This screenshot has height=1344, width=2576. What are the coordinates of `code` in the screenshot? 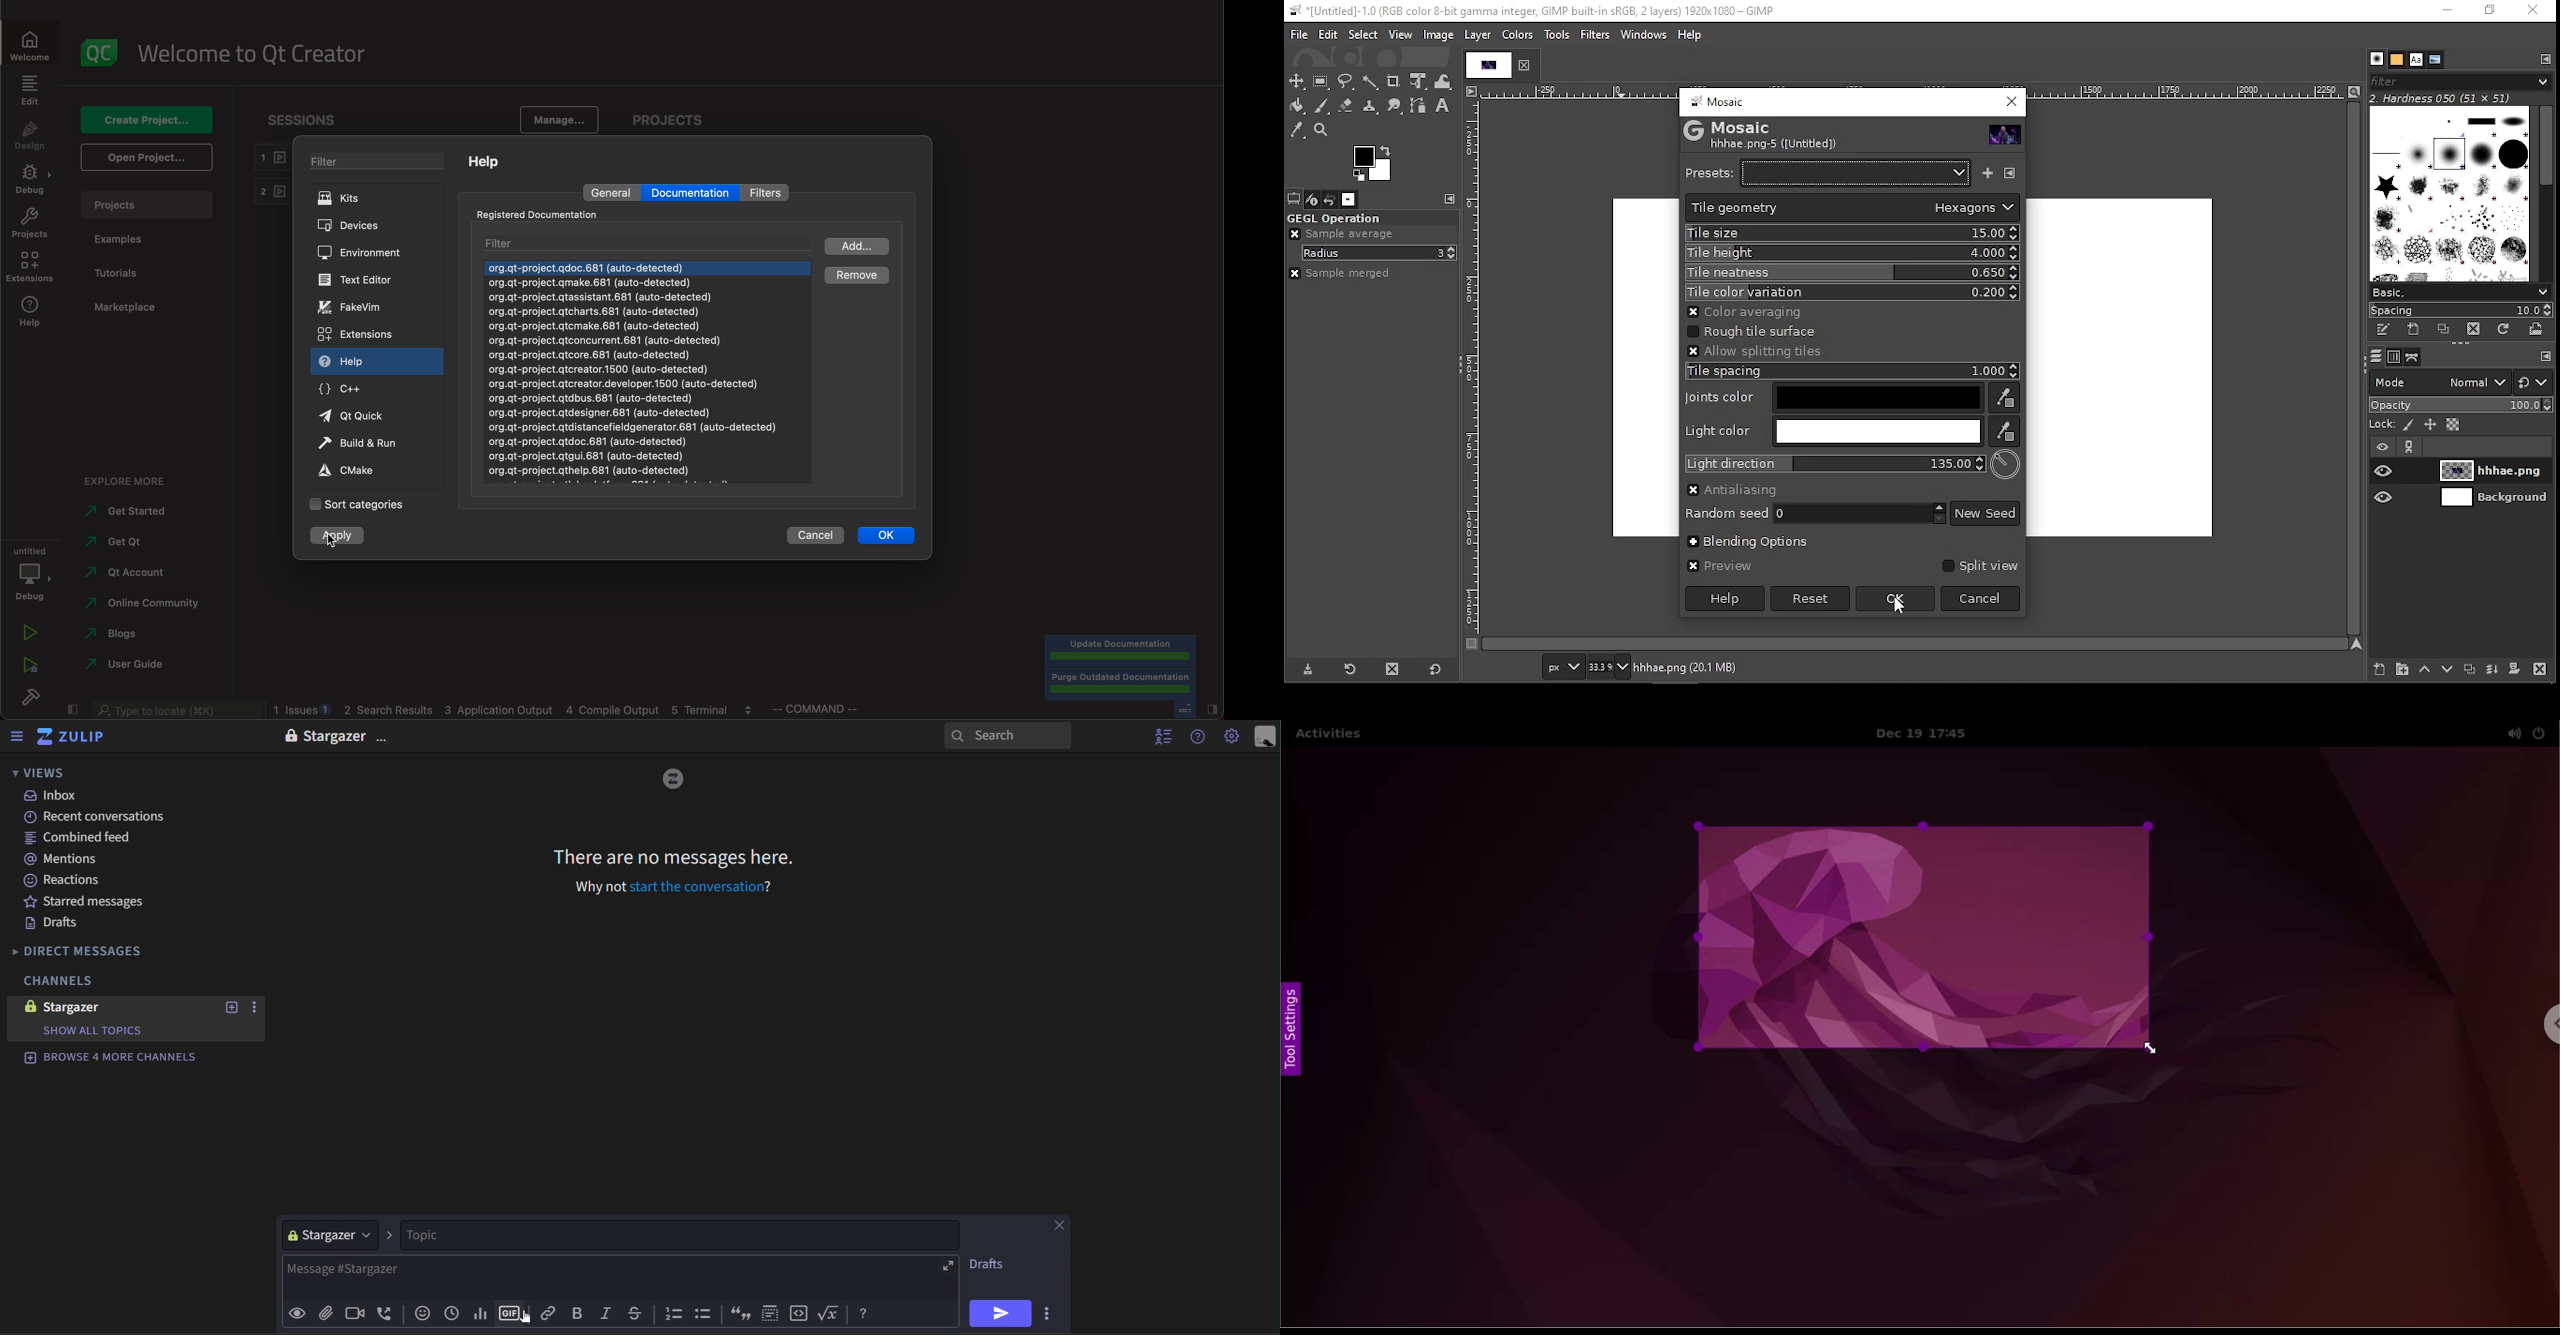 It's located at (797, 1313).